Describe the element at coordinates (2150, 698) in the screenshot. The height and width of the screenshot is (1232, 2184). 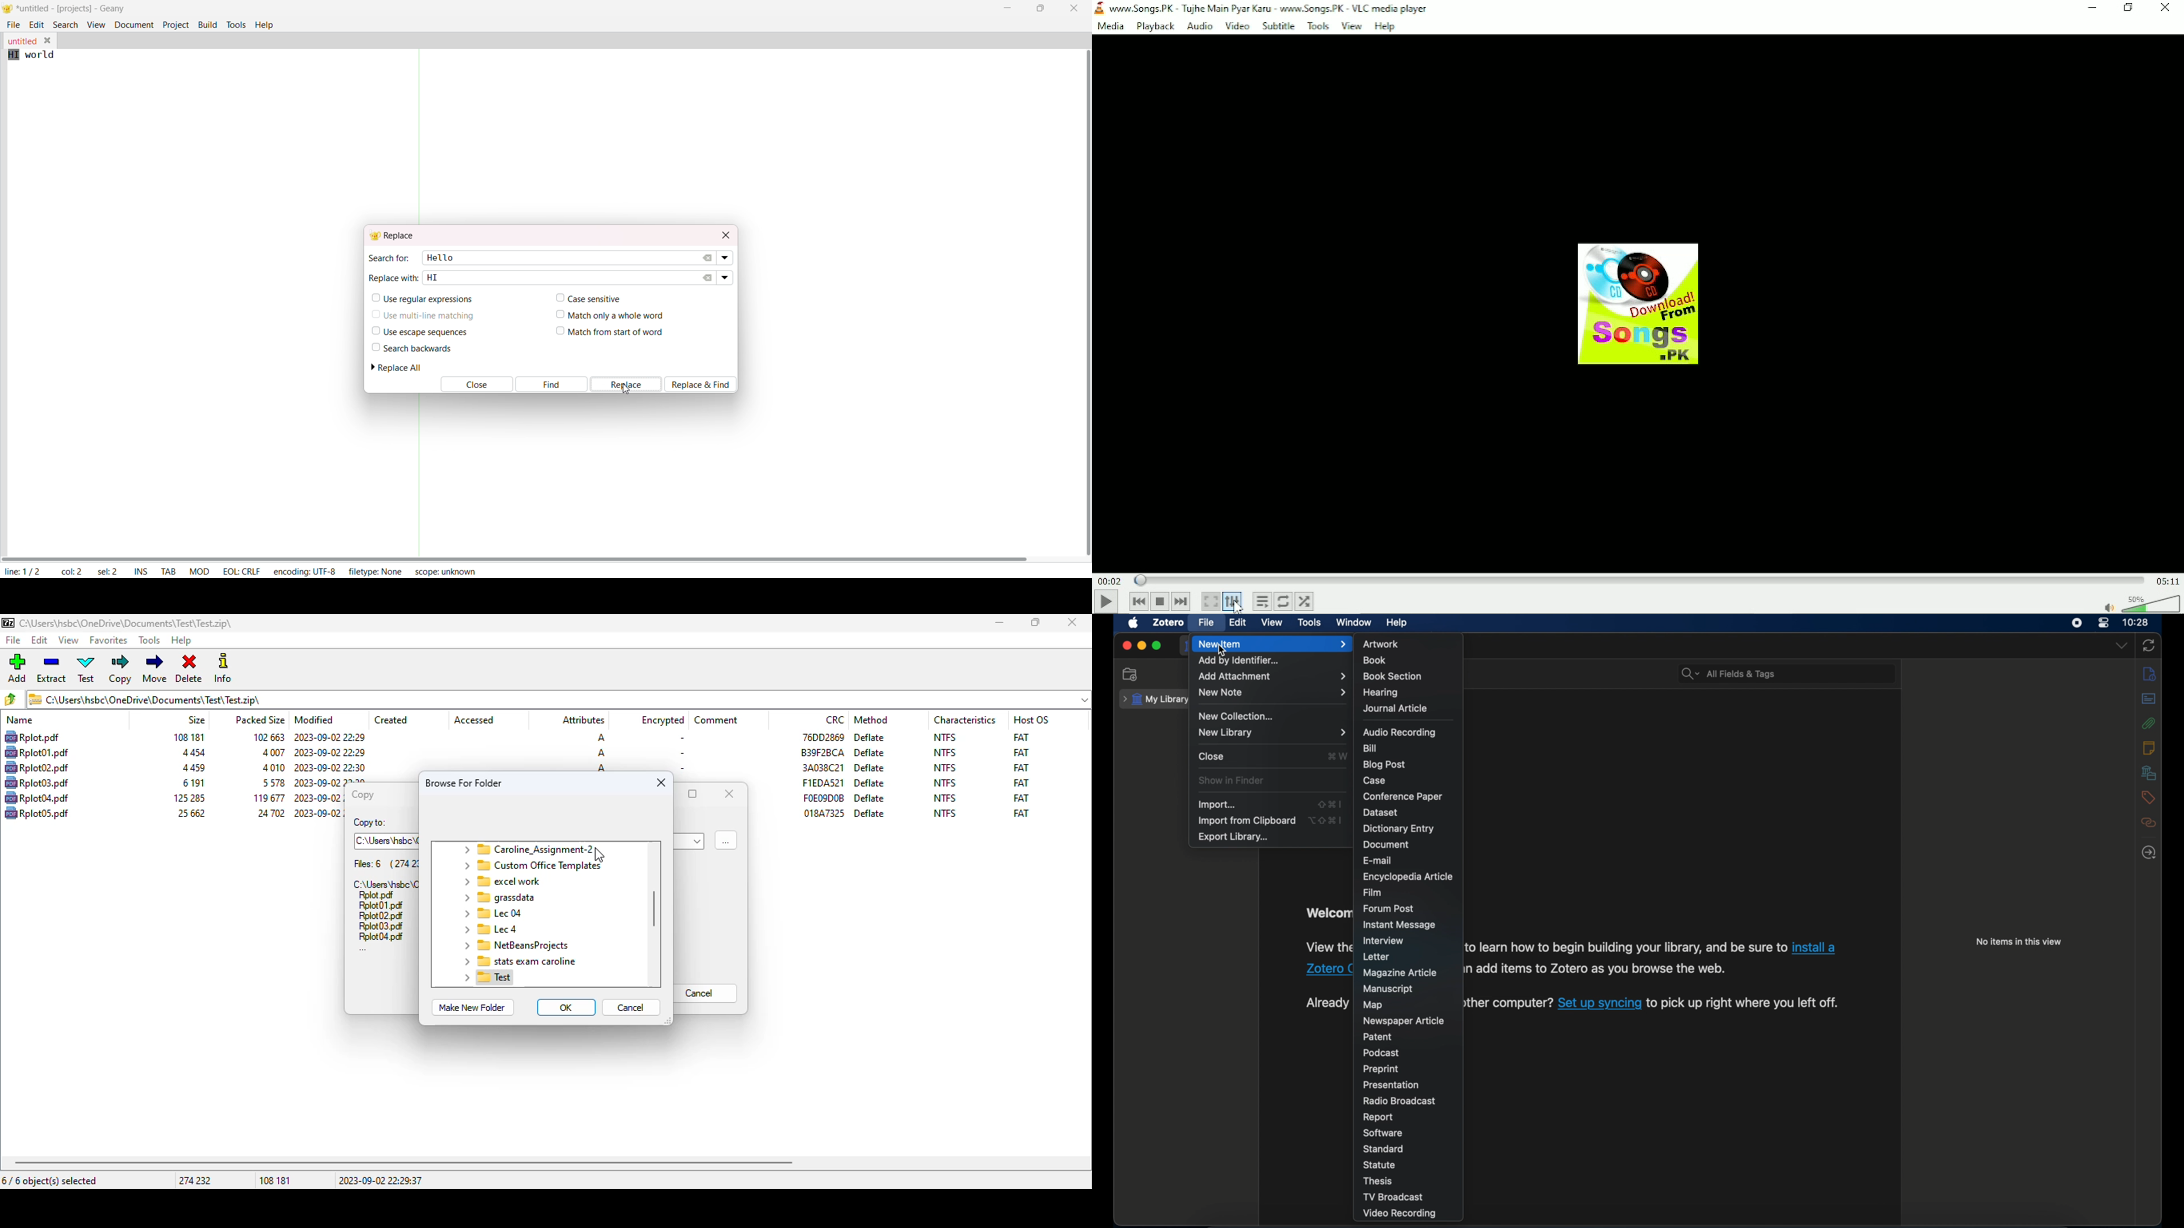
I see `abstract` at that location.